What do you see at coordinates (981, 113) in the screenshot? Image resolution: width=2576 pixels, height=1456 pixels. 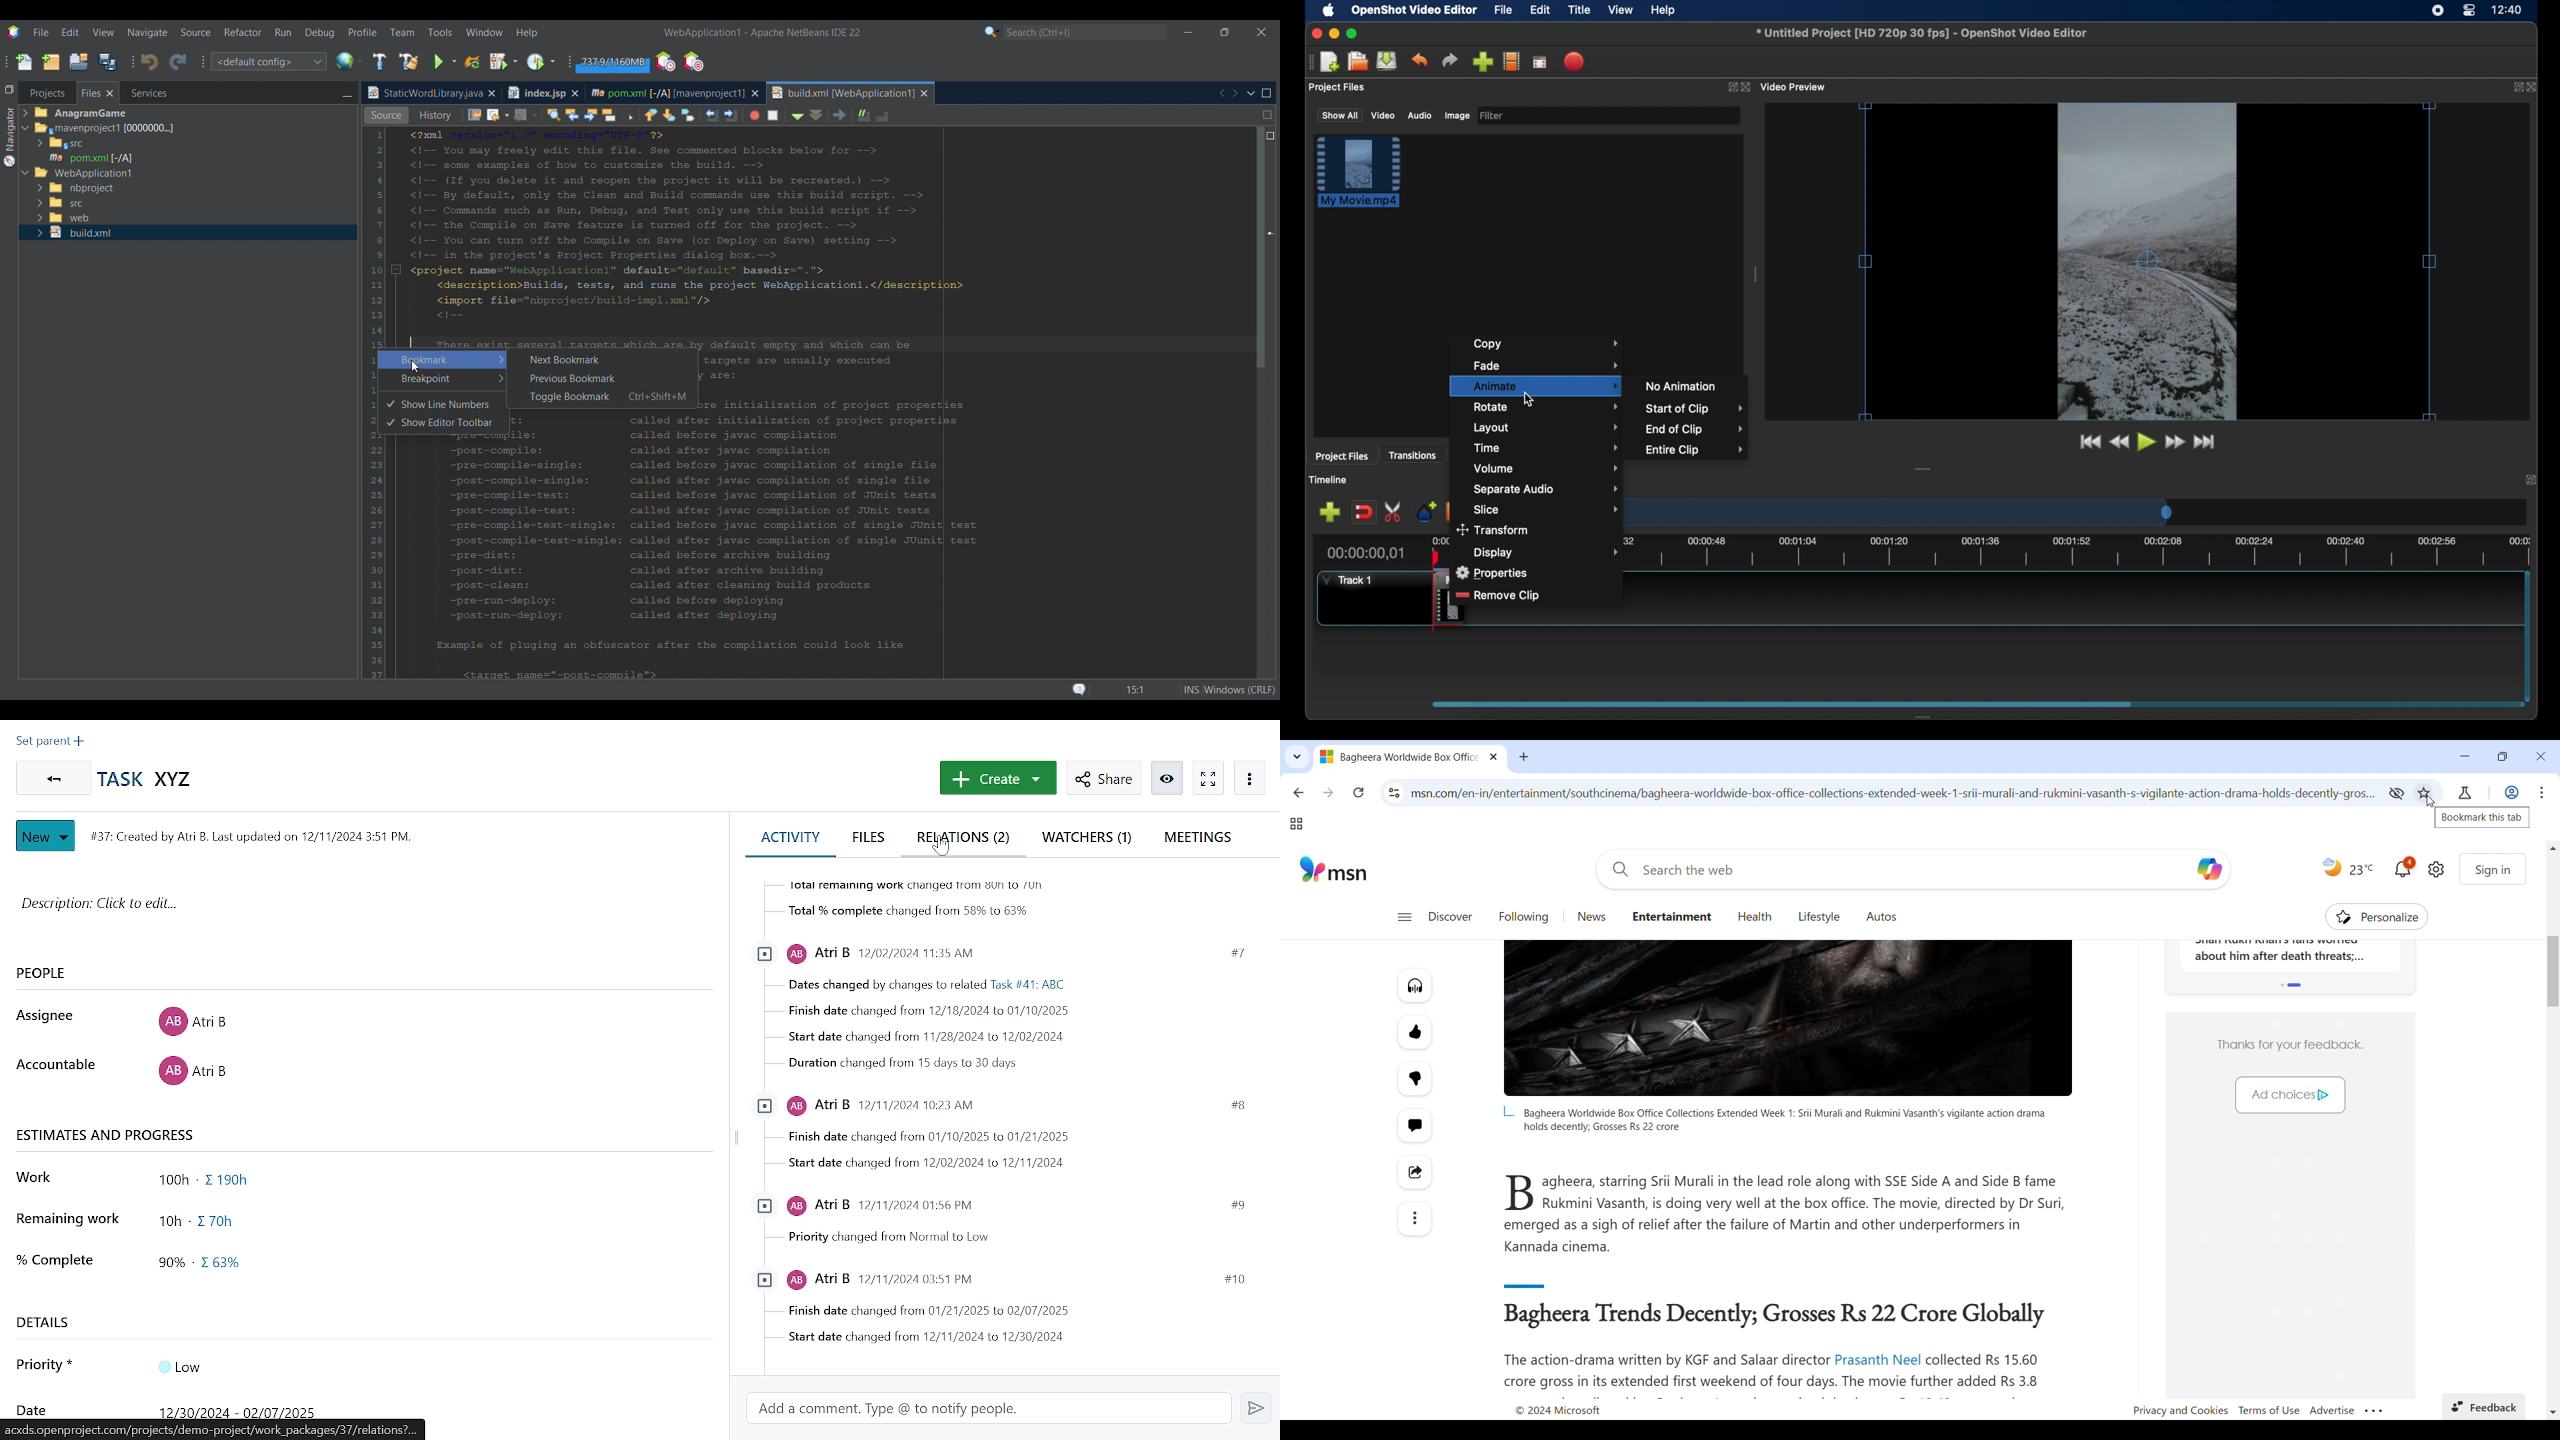 I see `Comment` at bounding box center [981, 113].